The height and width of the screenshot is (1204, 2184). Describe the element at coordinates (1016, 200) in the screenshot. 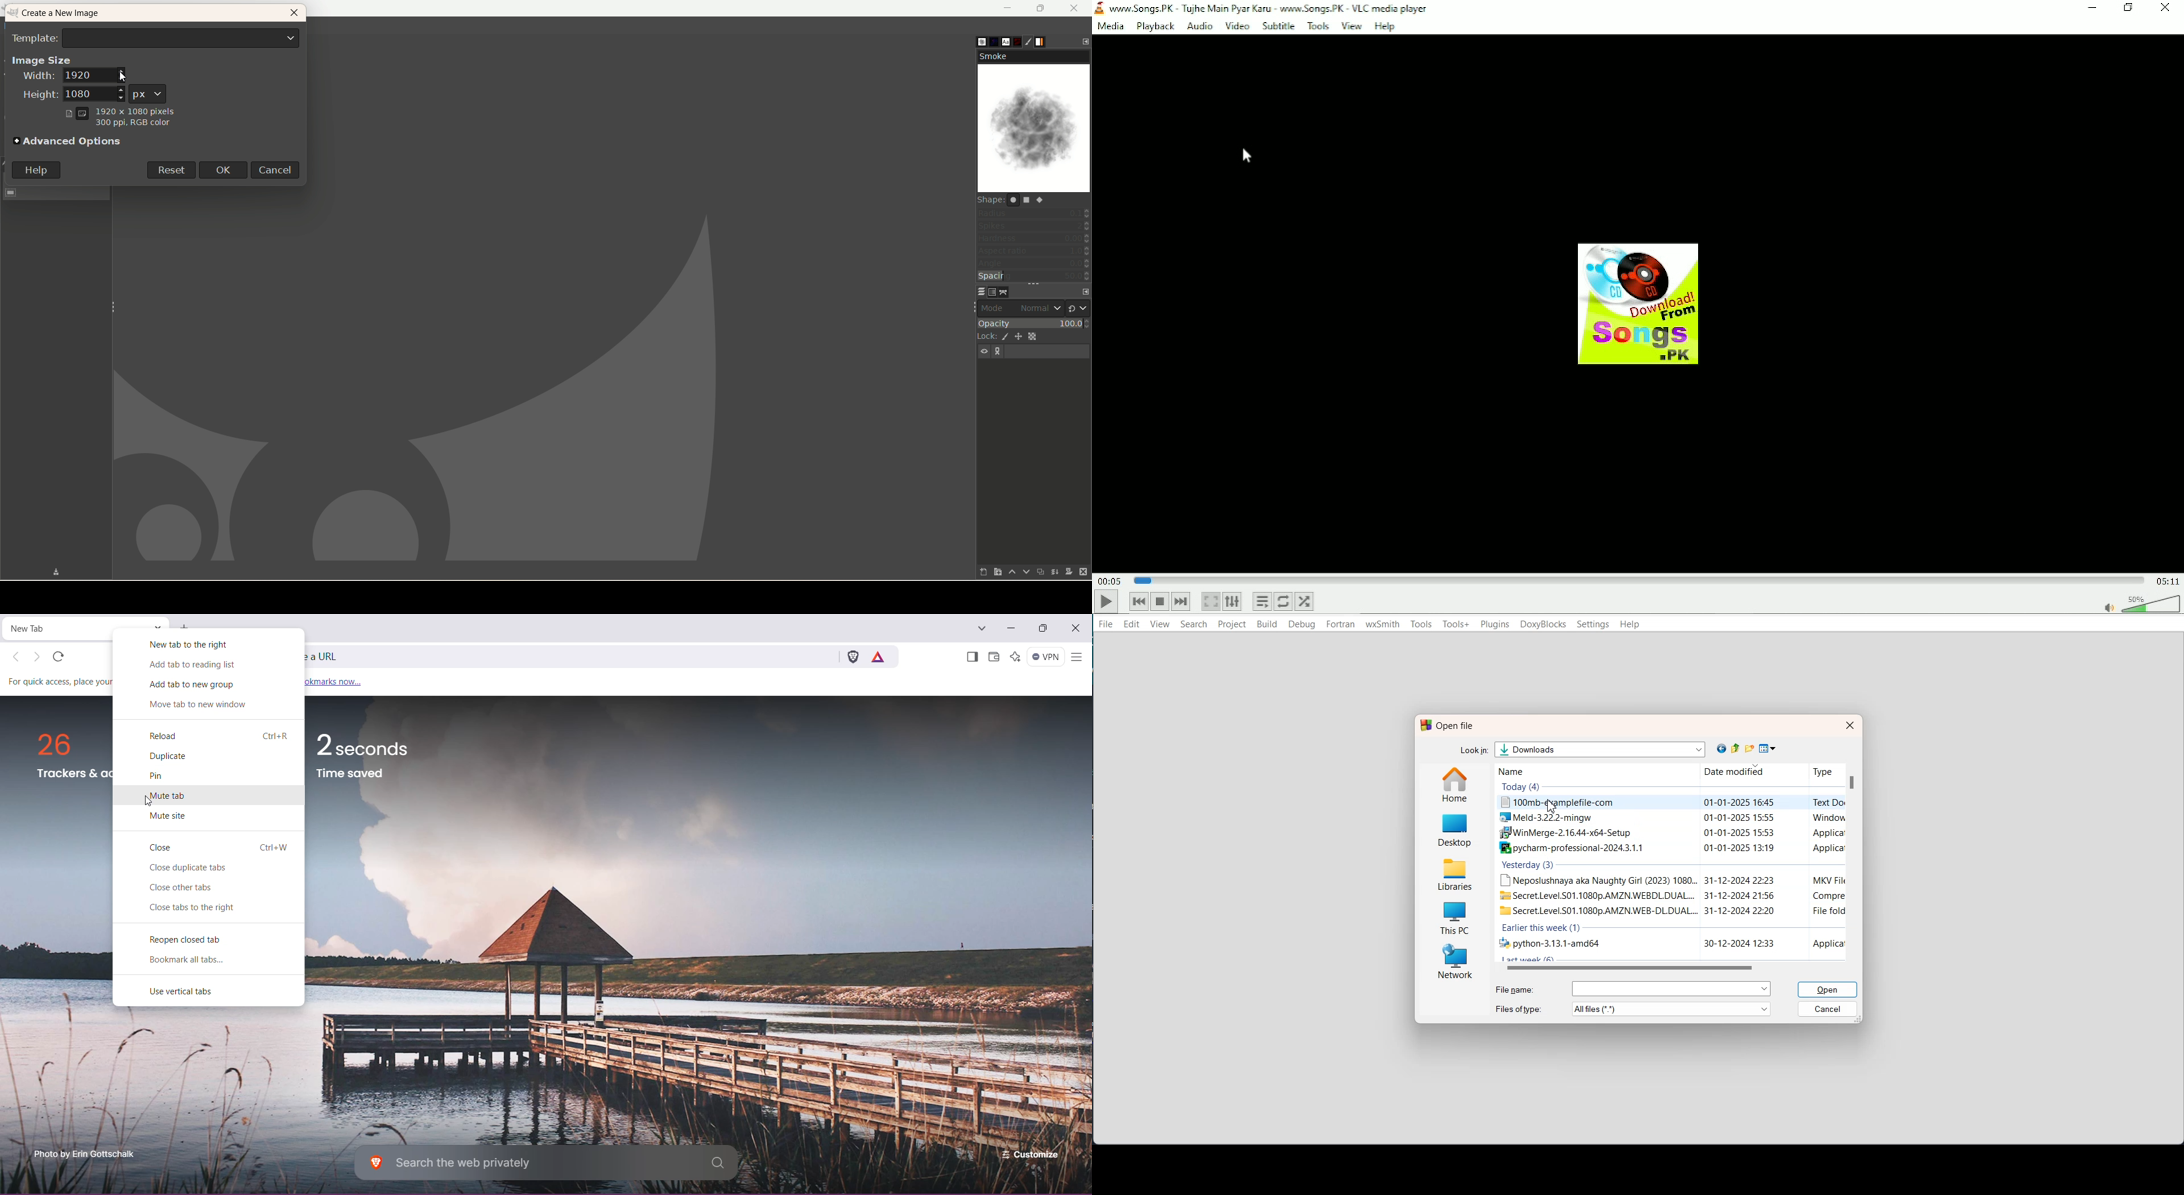

I see `shape` at that location.